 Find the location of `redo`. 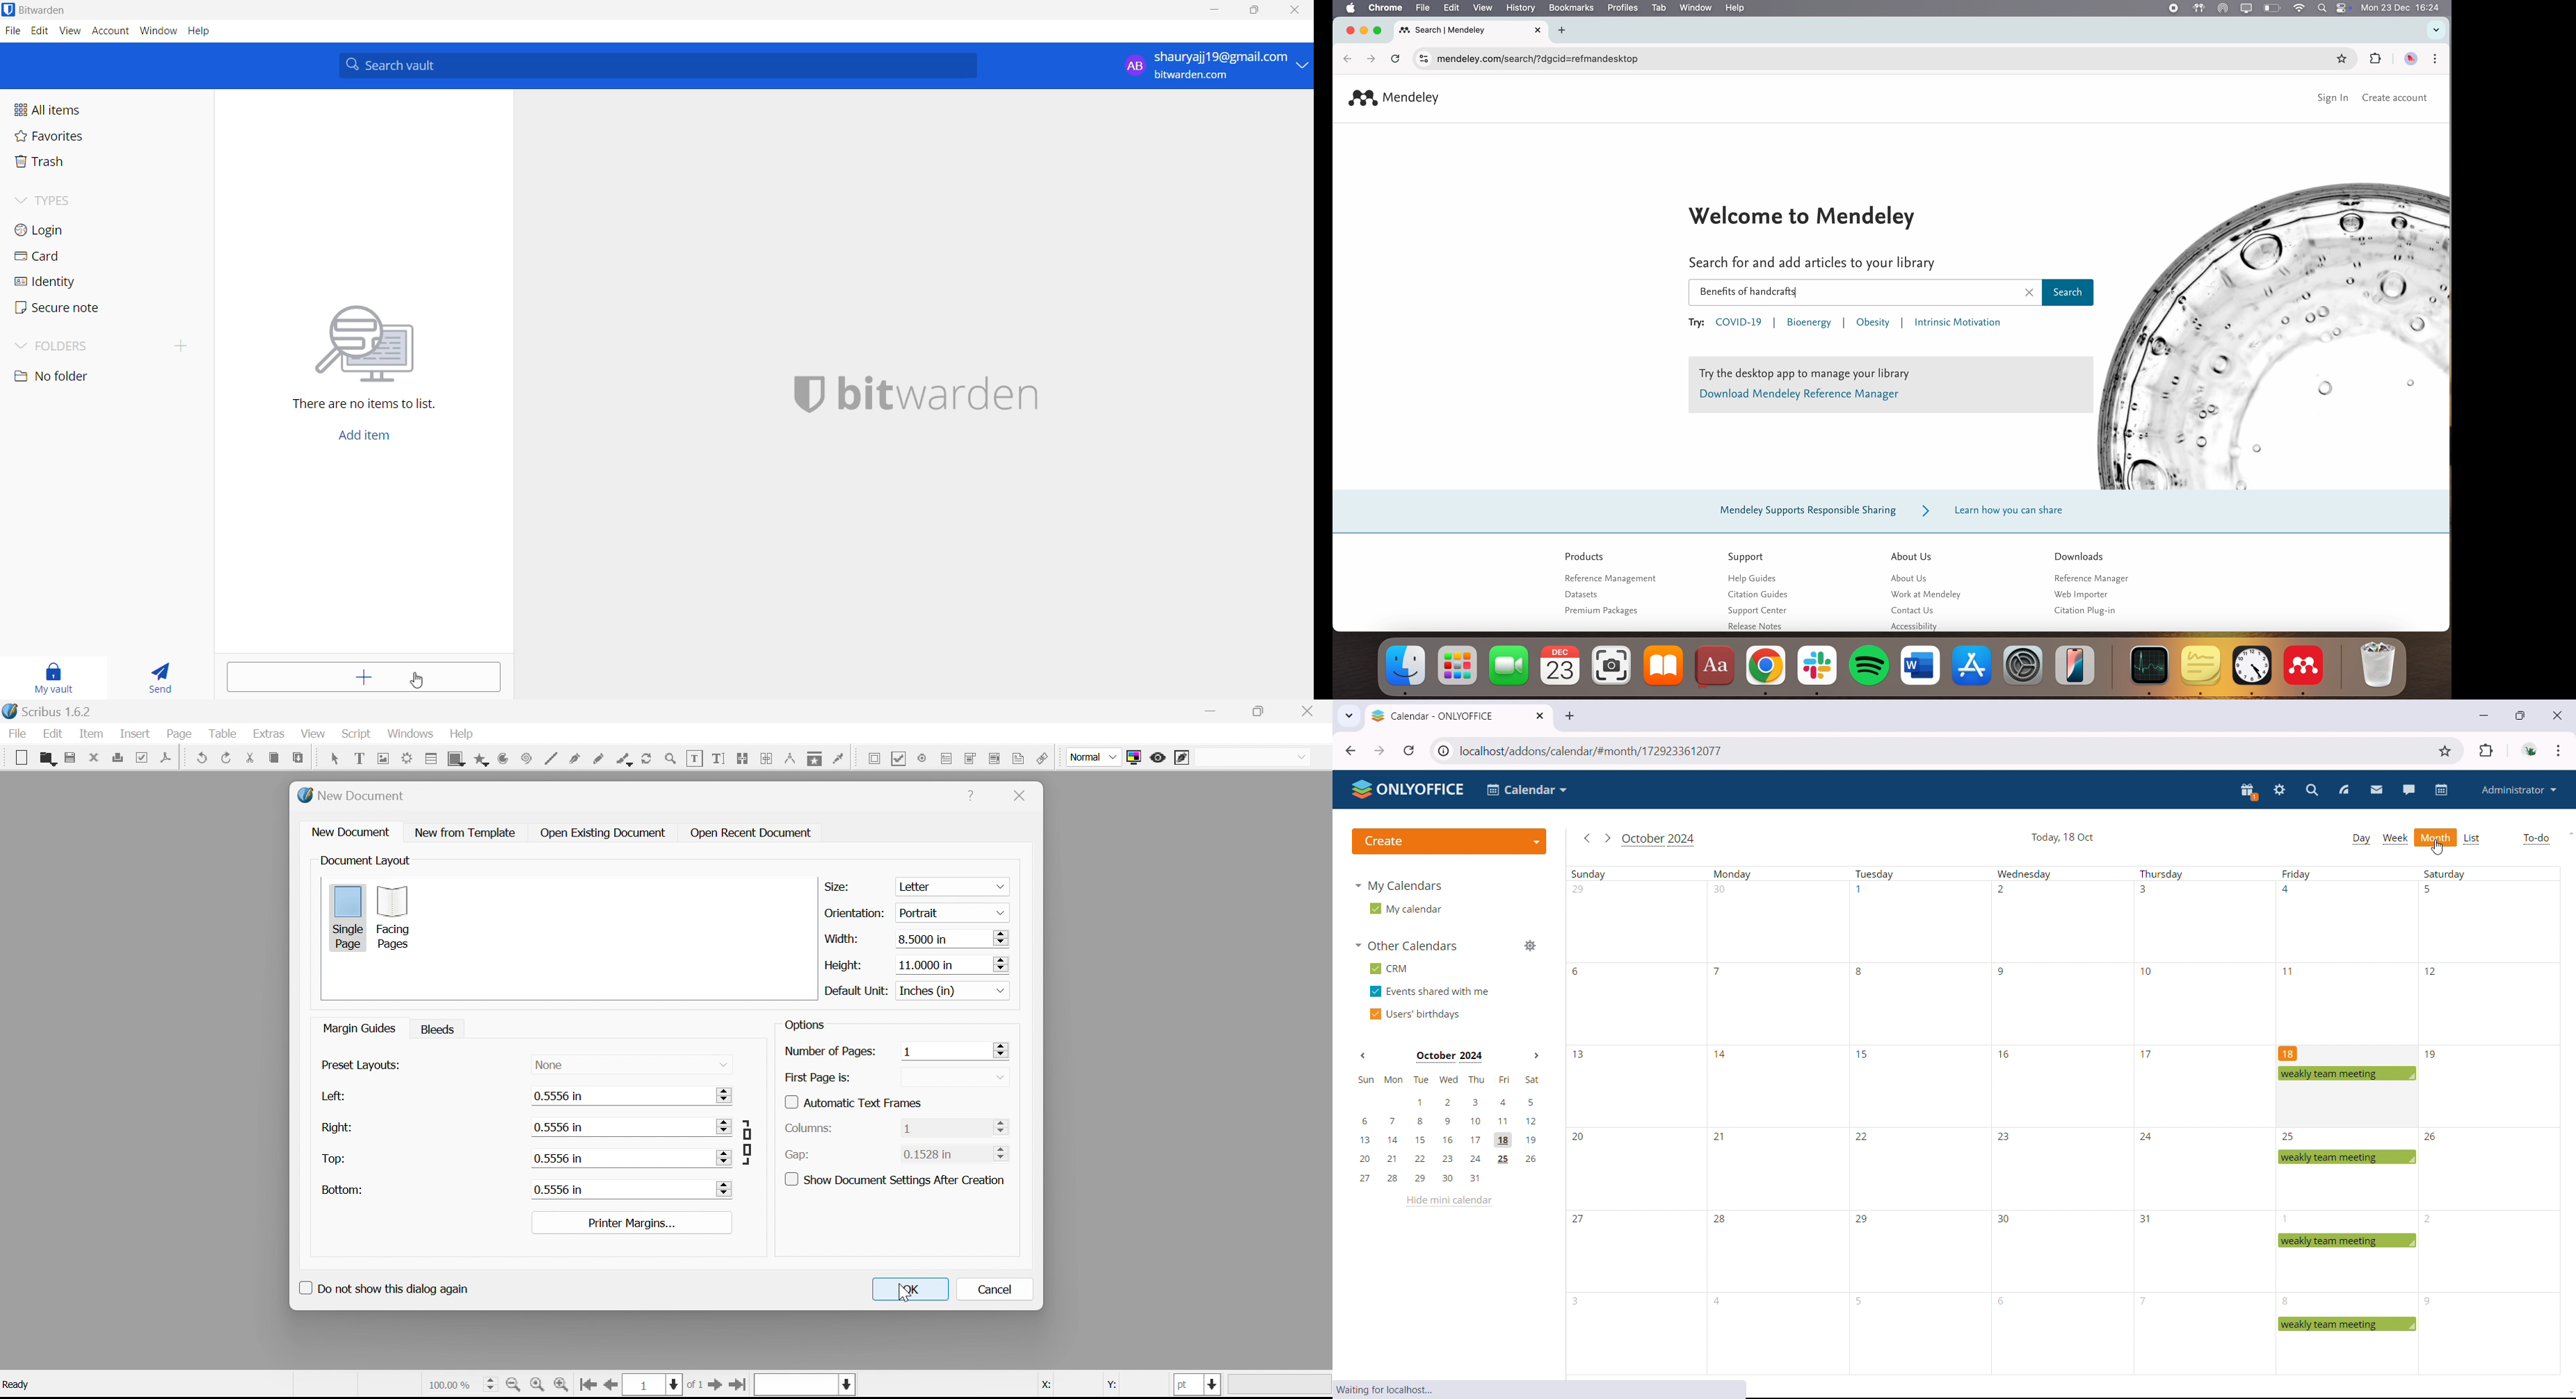

redo is located at coordinates (226, 757).